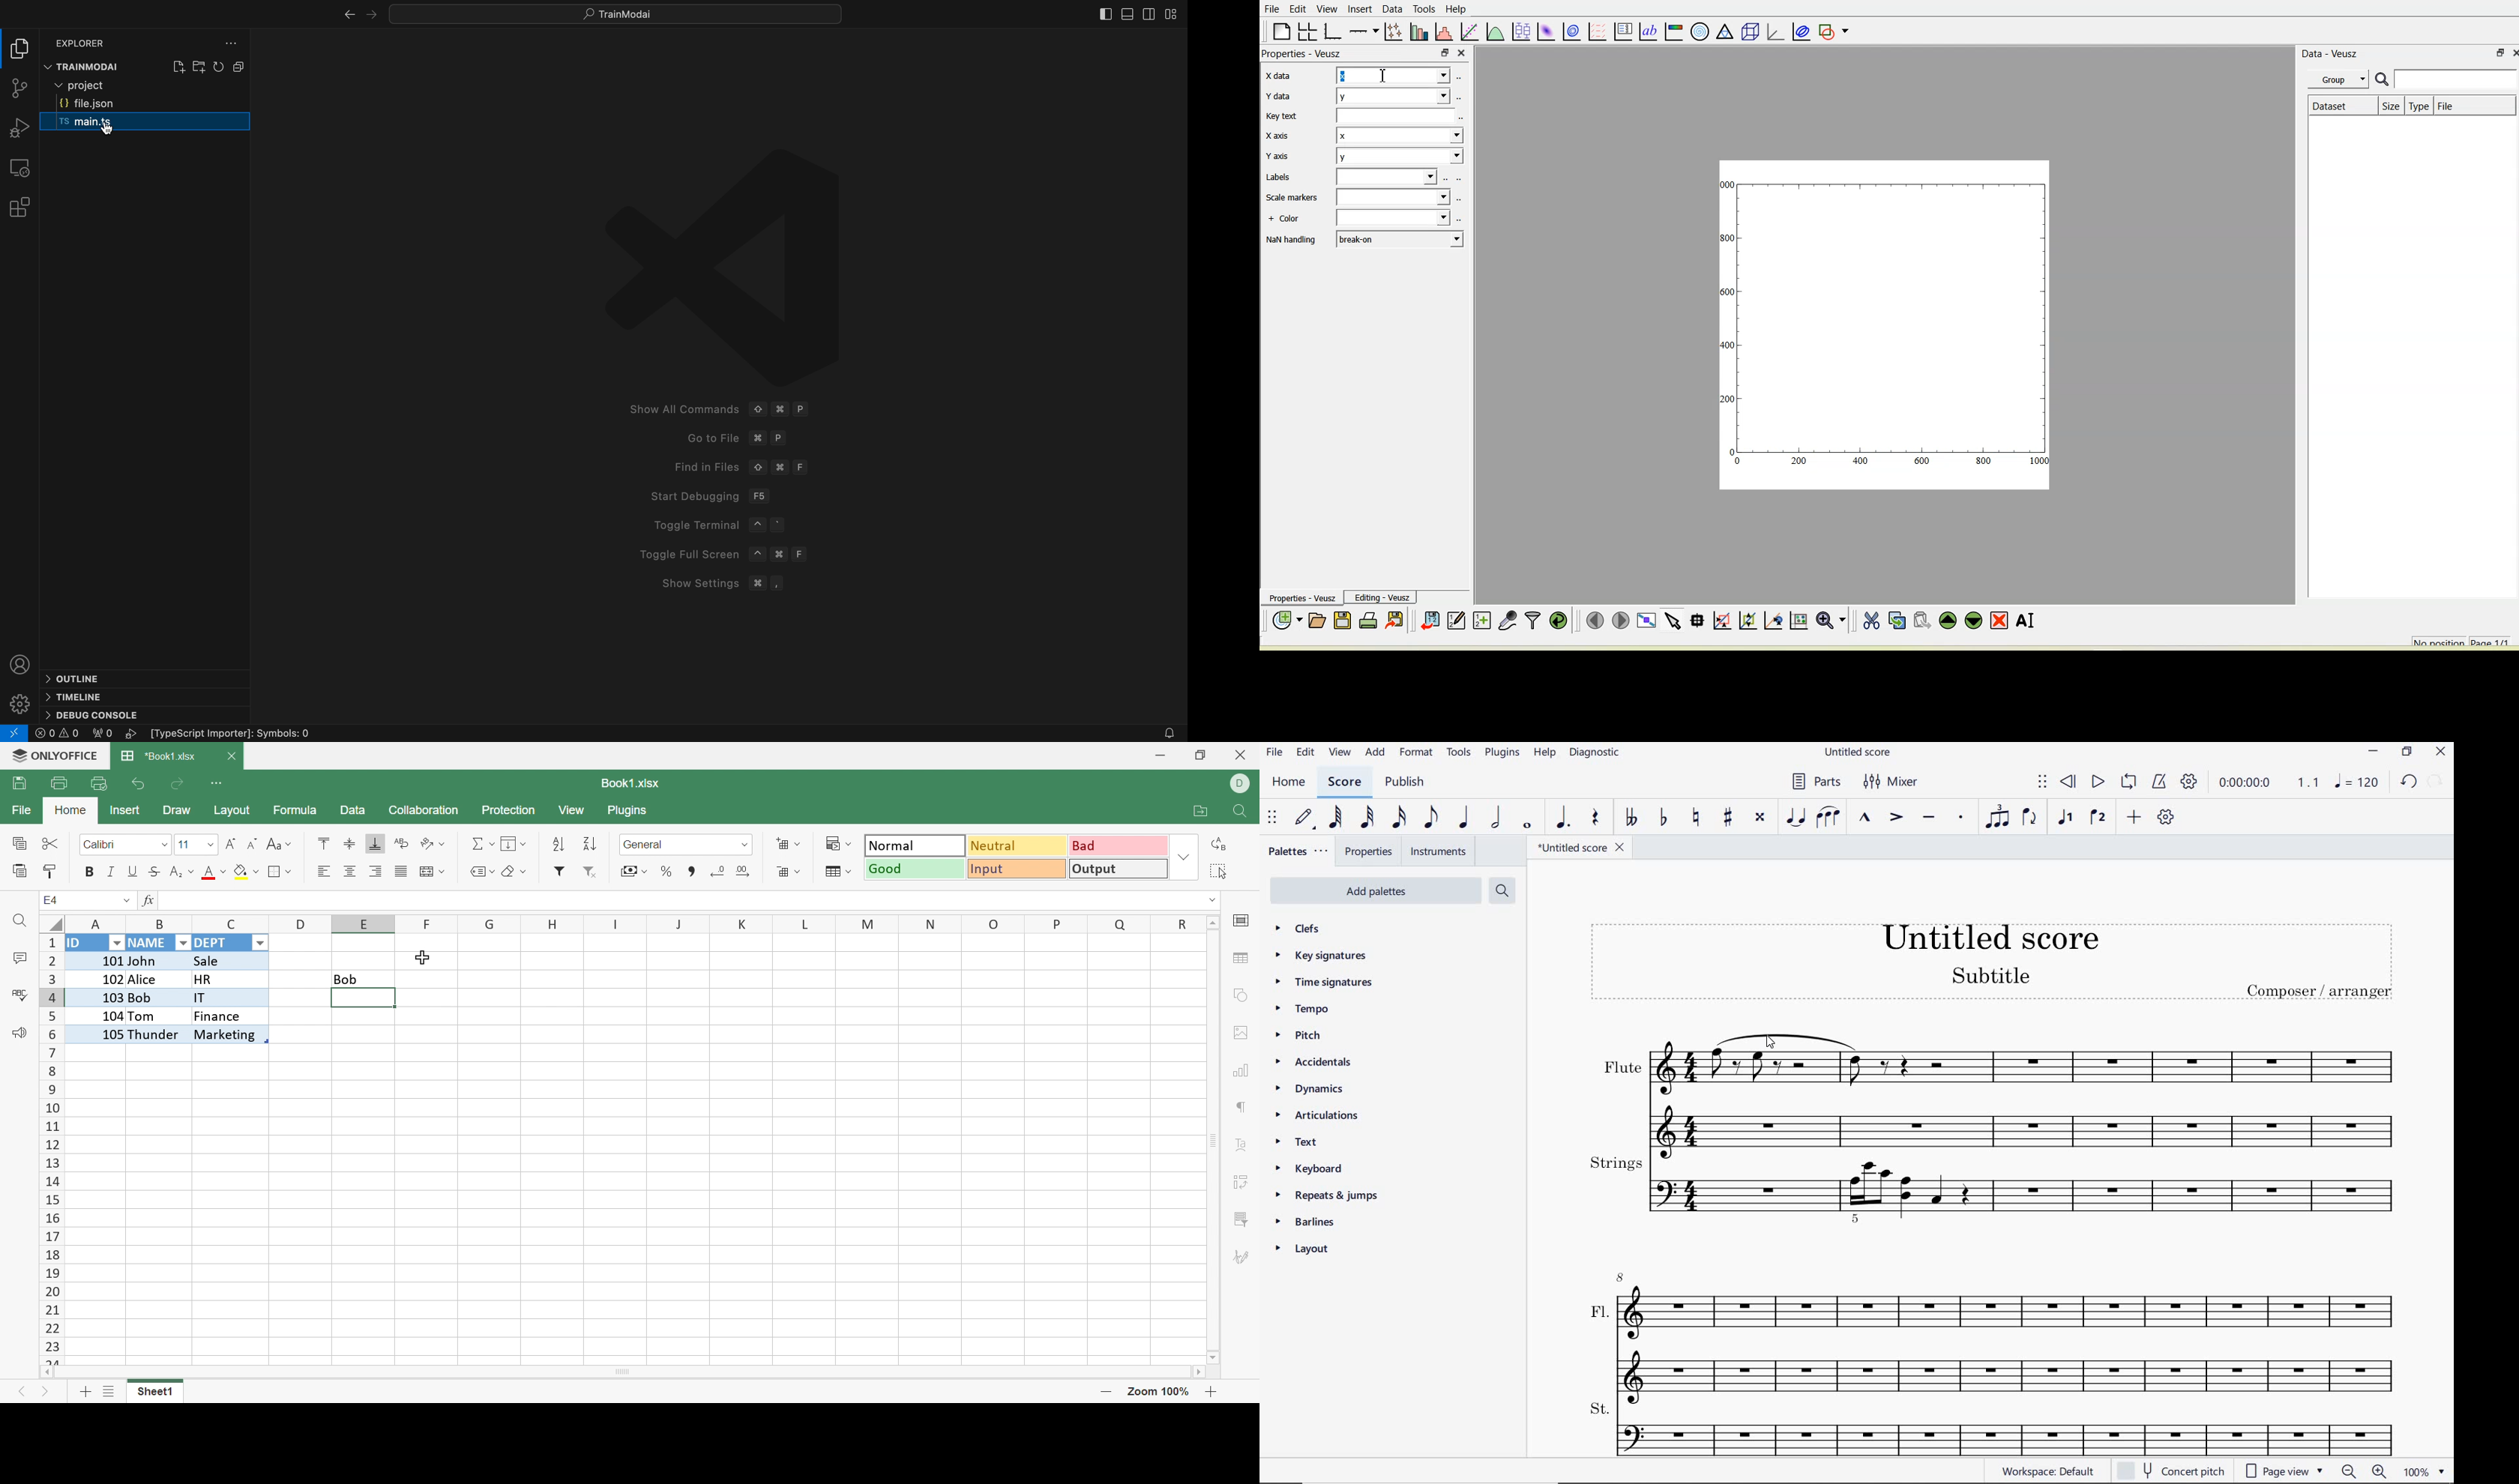  I want to click on Align Center, so click(351, 873).